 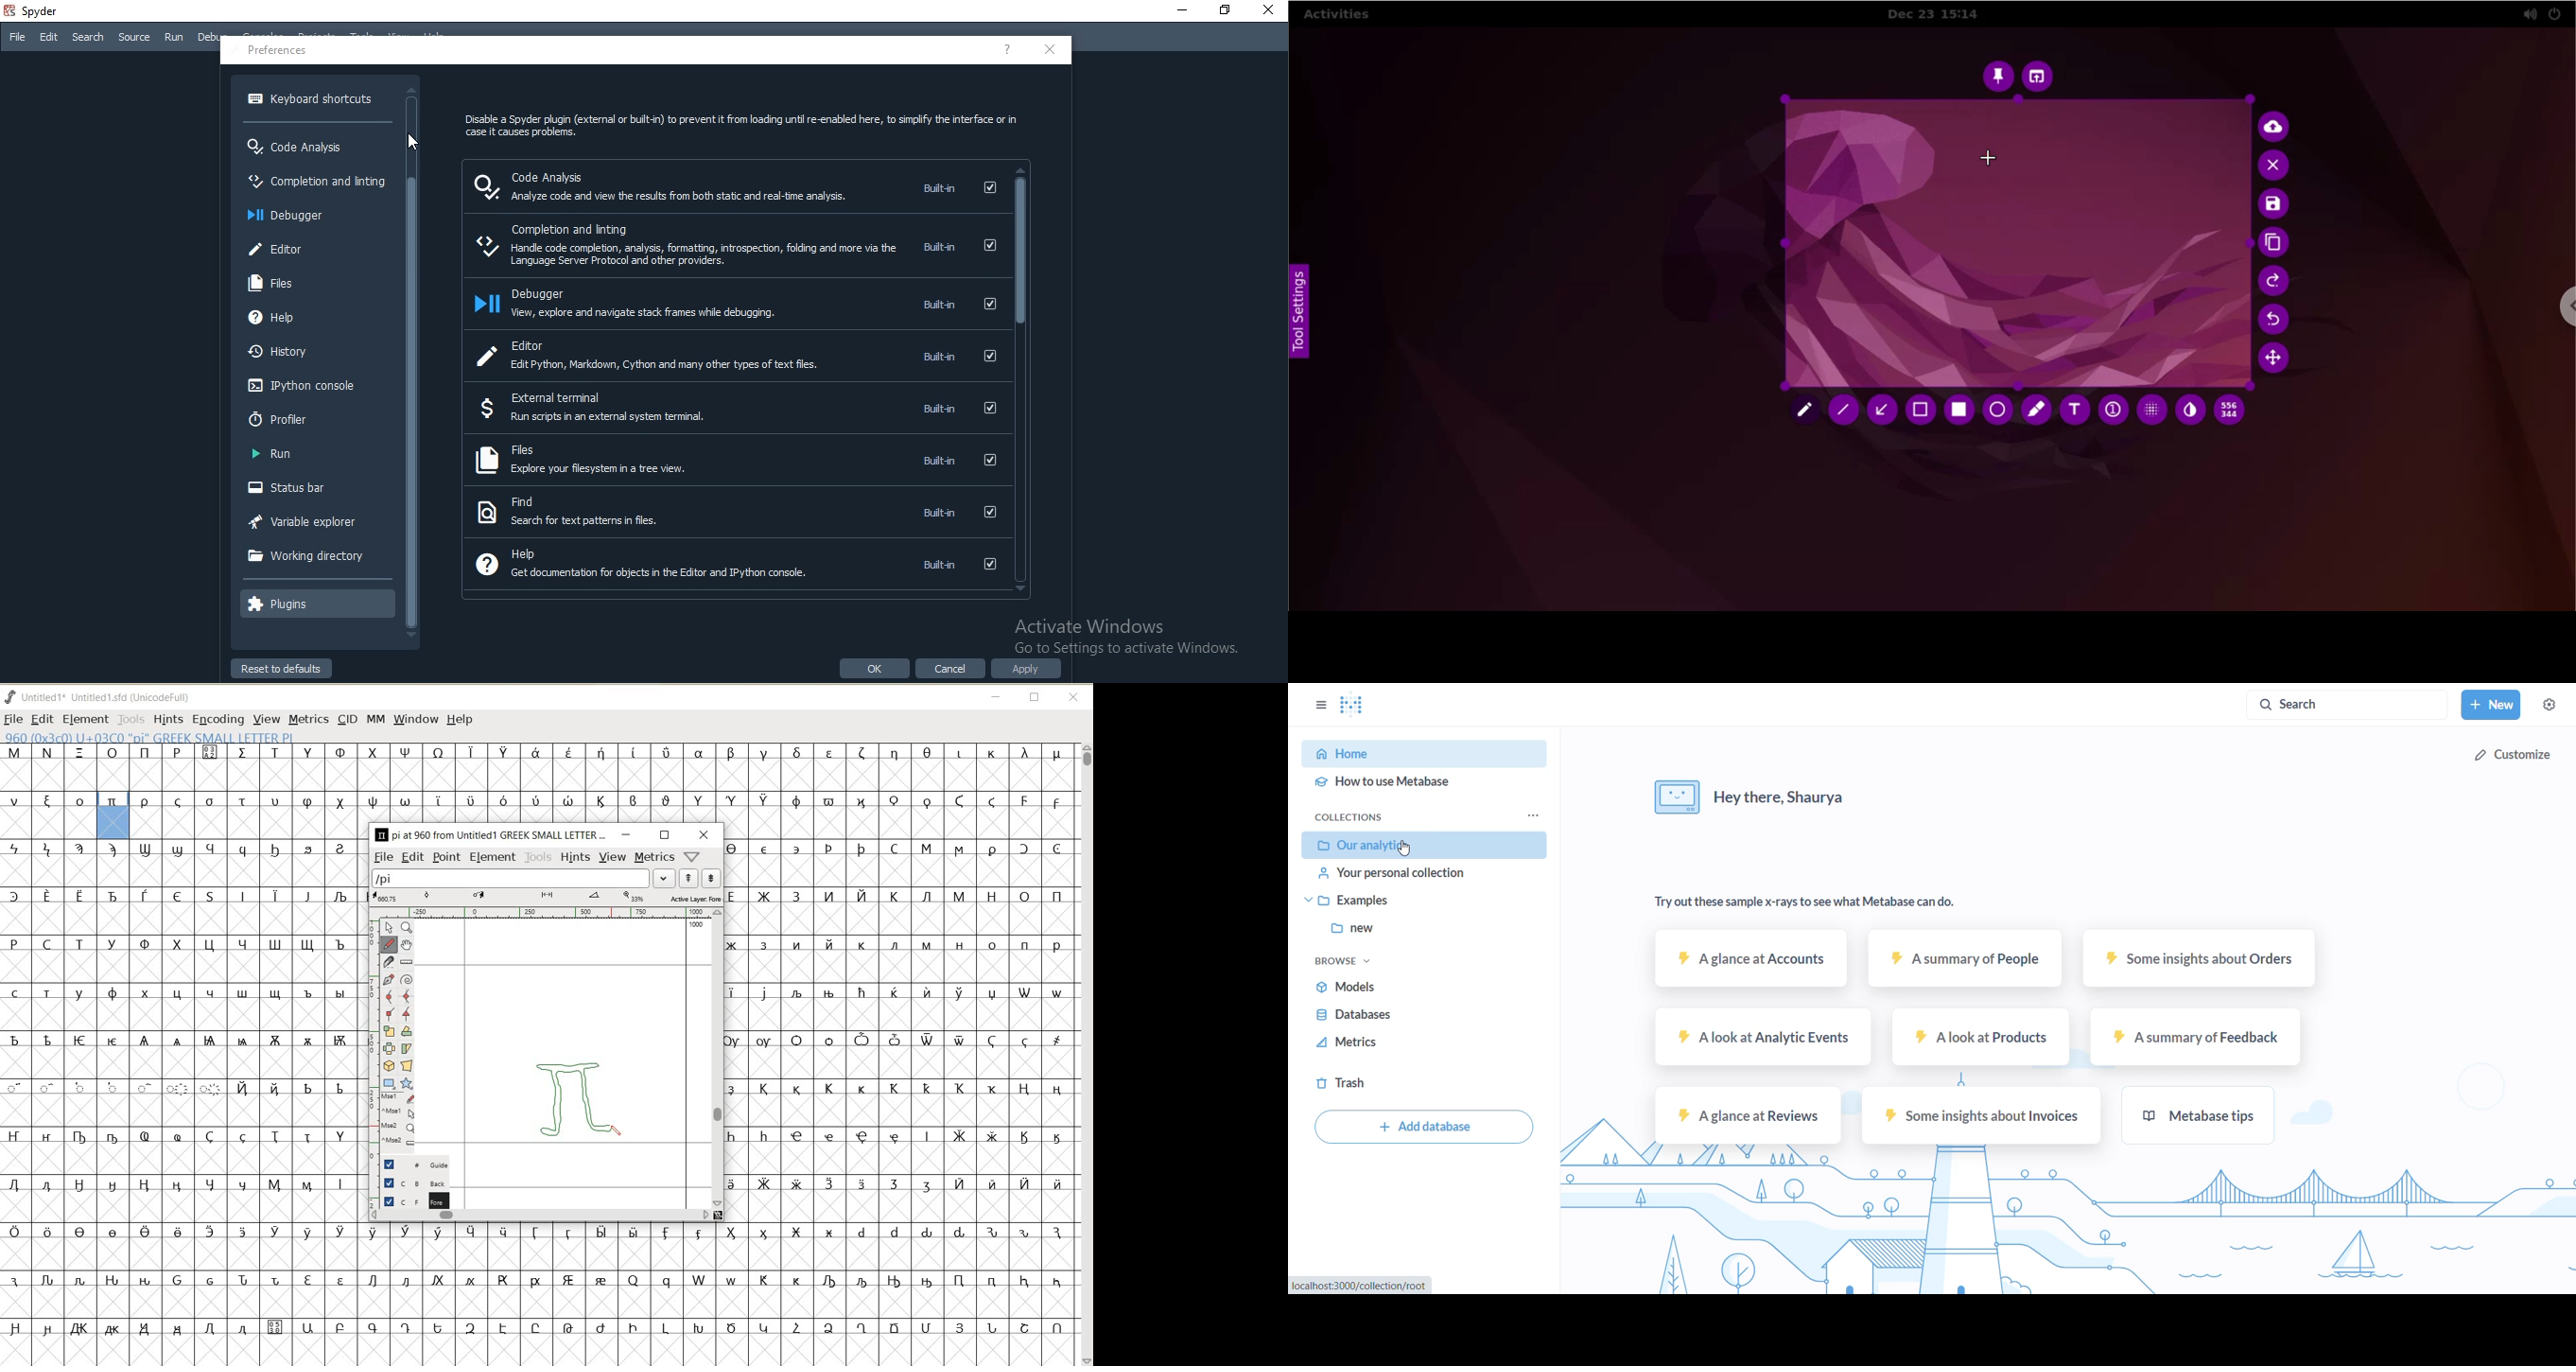 What do you see at coordinates (149, 736) in the screenshot?
I see `GLYPHY INFO` at bounding box center [149, 736].